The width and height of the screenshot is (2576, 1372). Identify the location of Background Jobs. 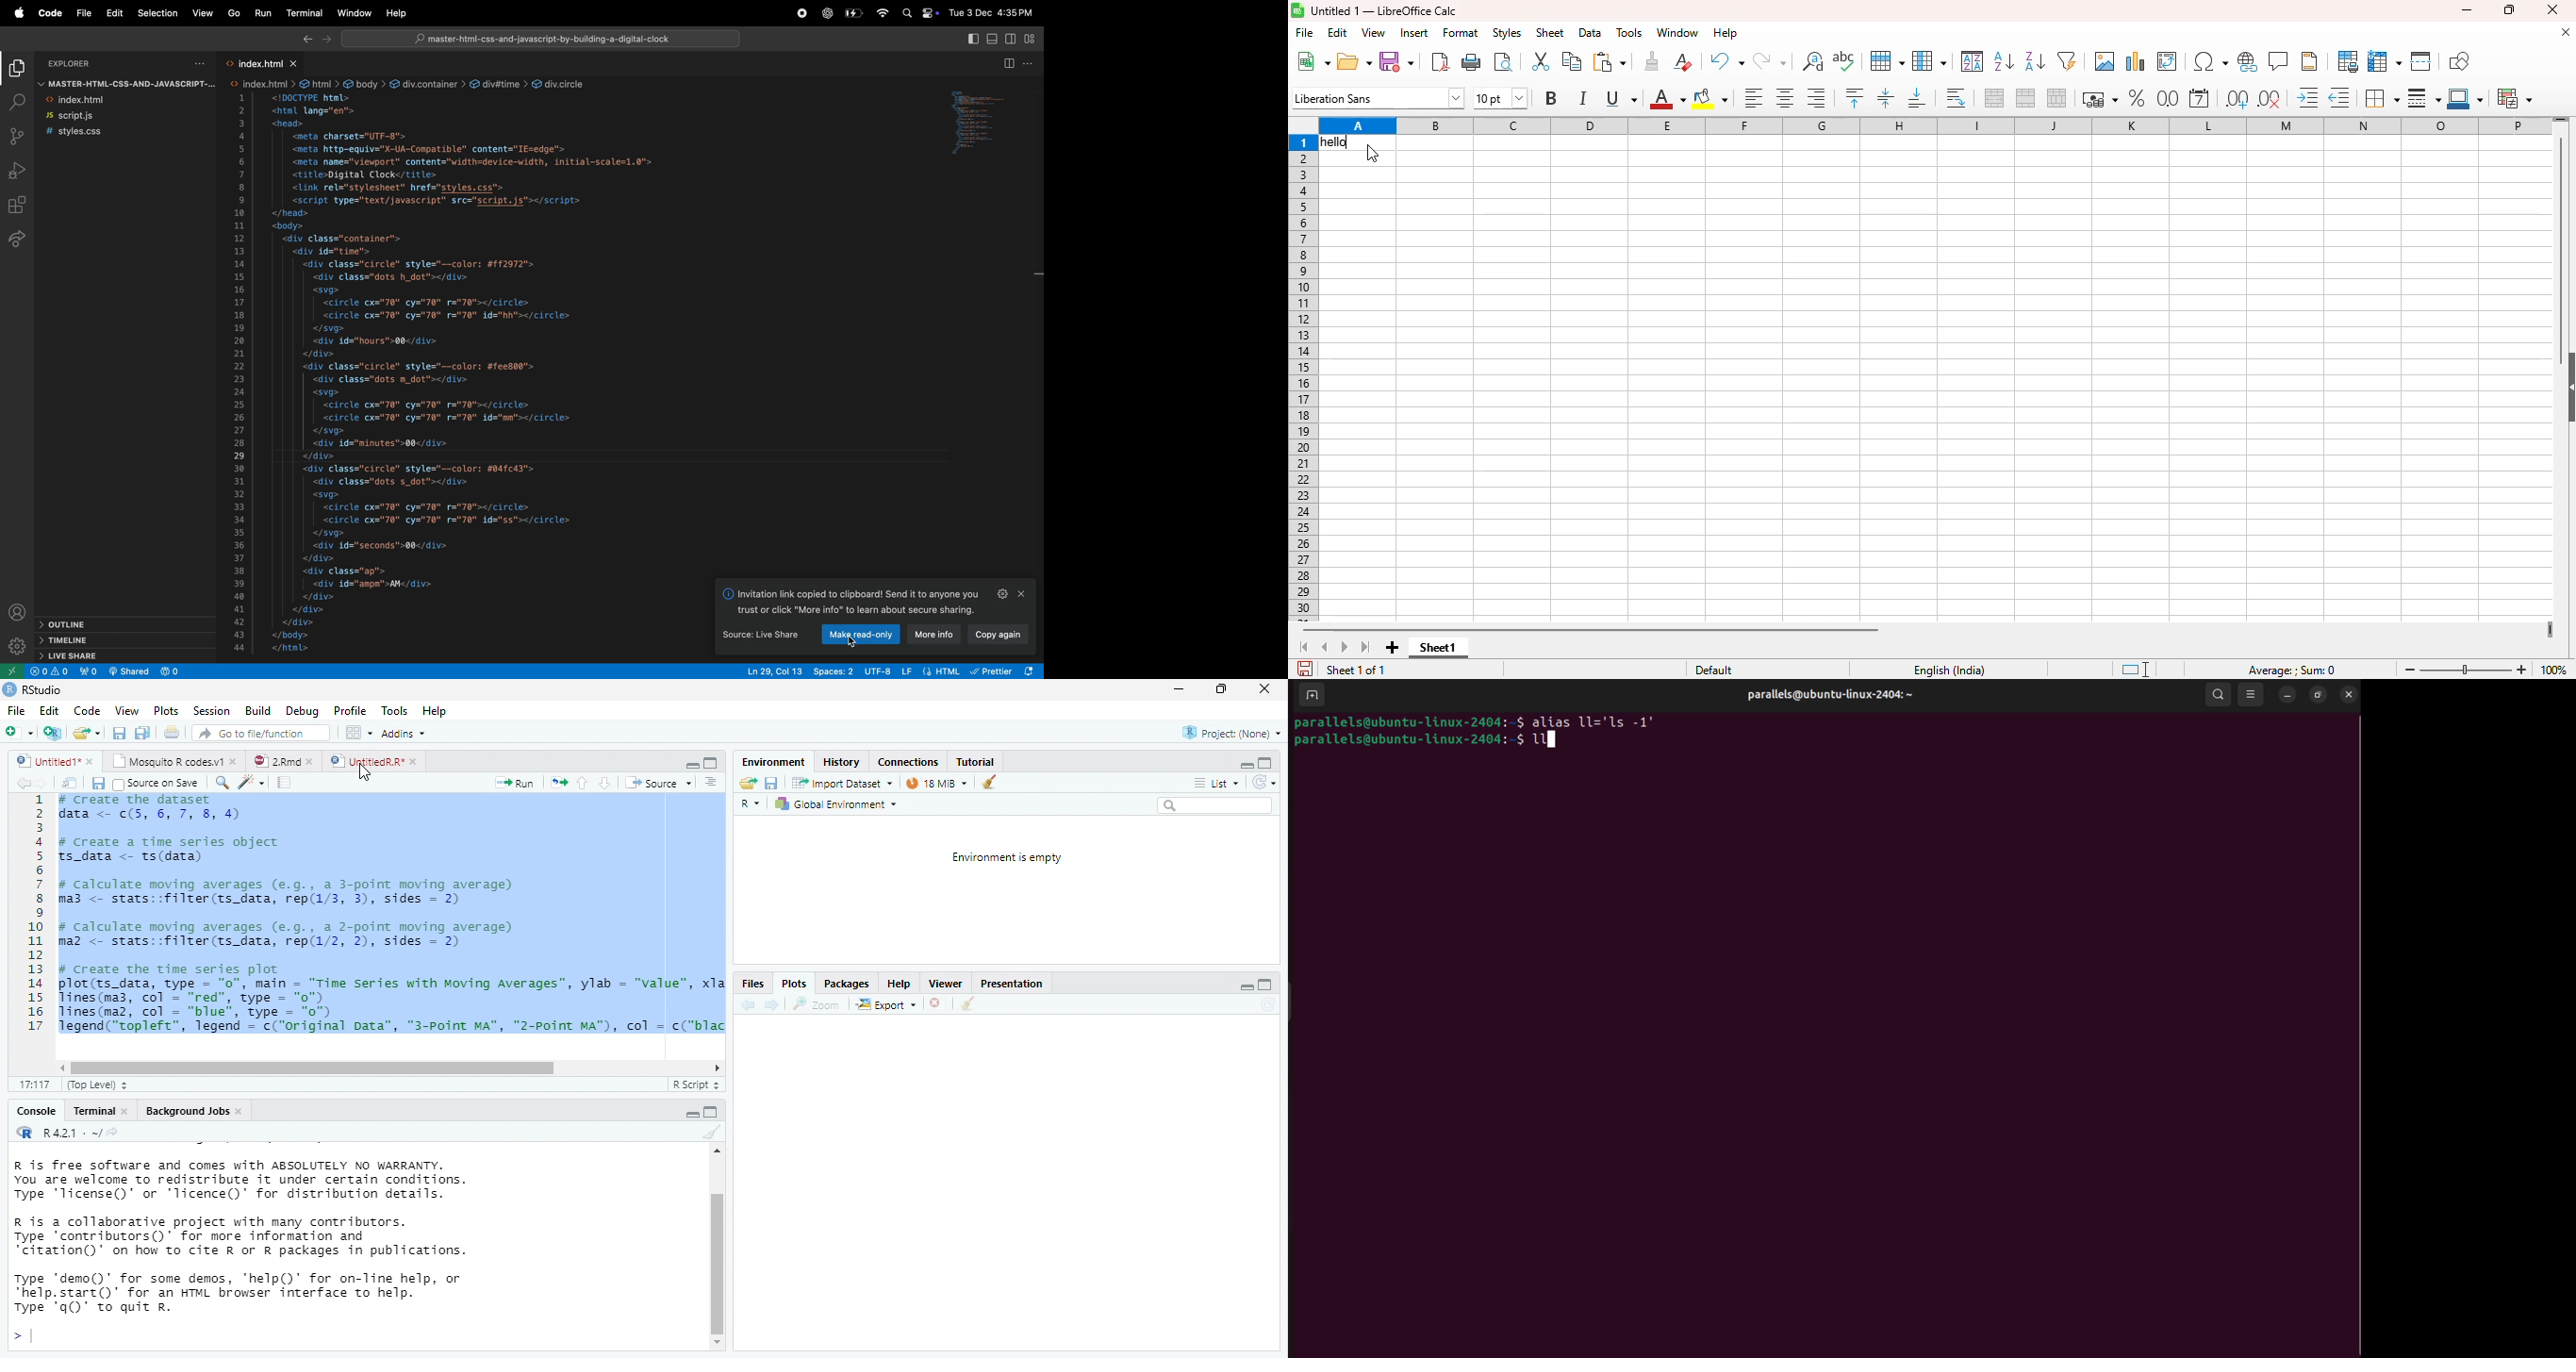
(186, 1111).